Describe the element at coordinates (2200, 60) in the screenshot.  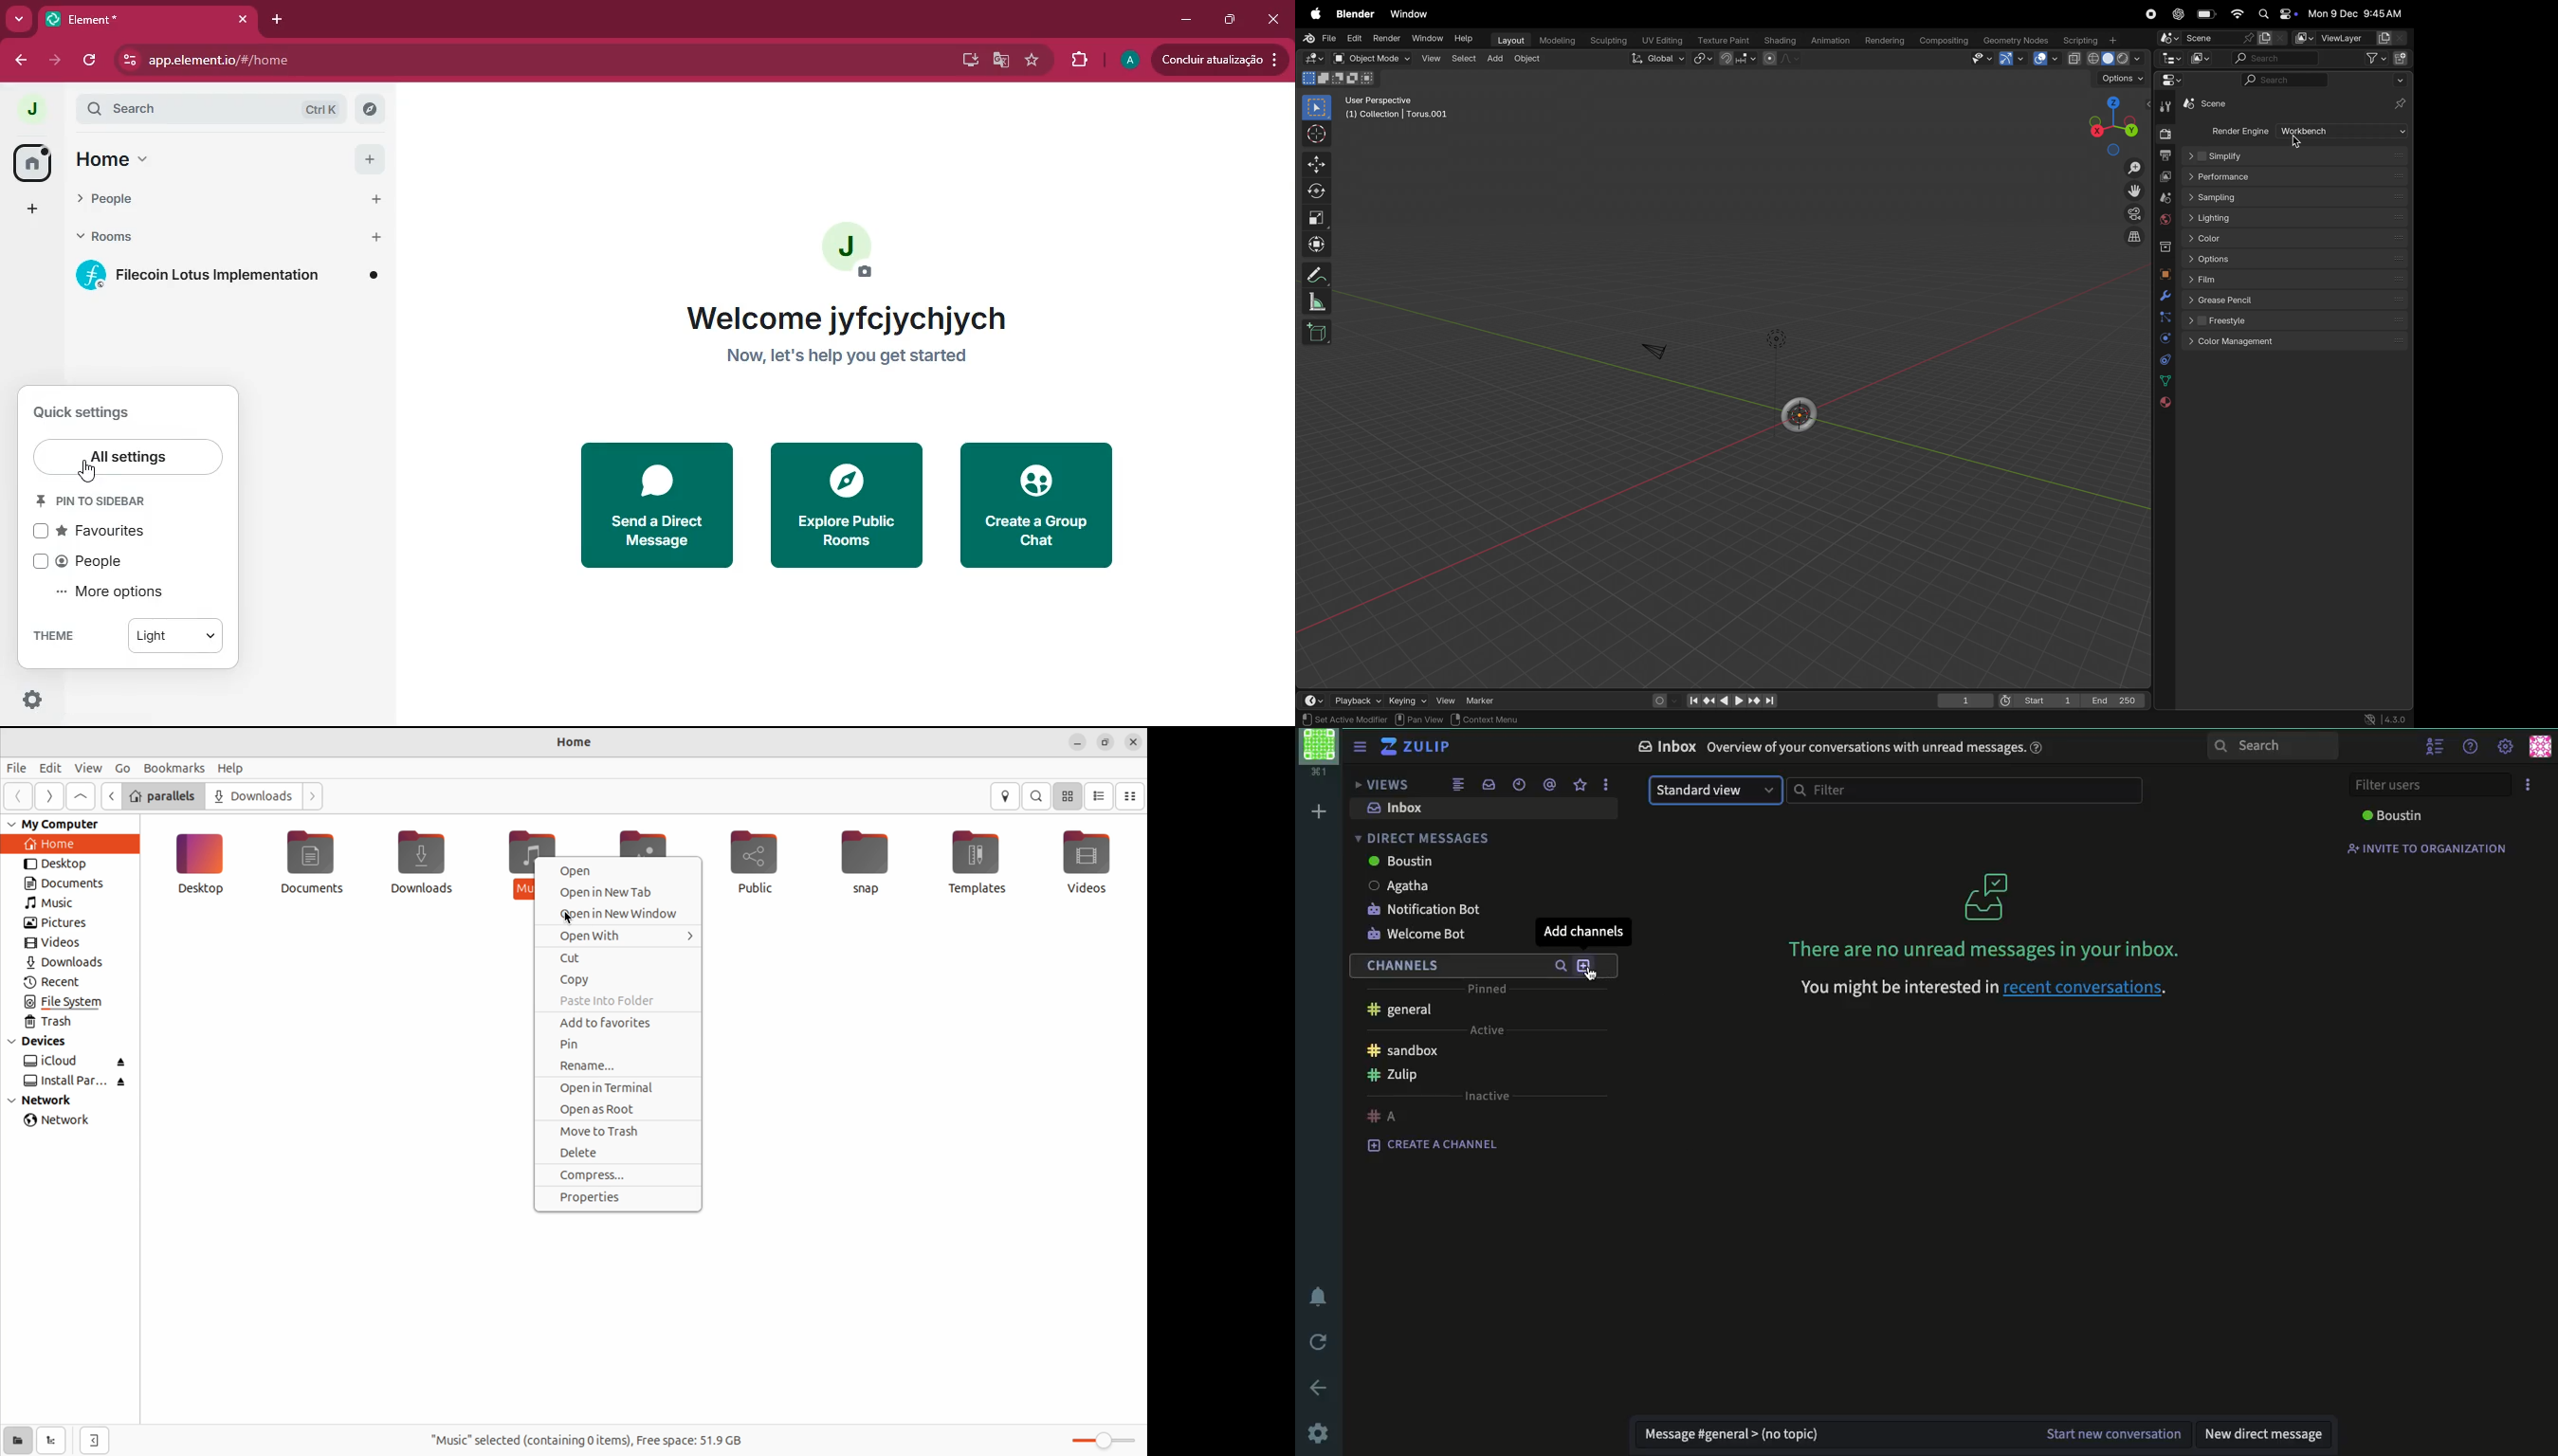
I see `display mode` at that location.